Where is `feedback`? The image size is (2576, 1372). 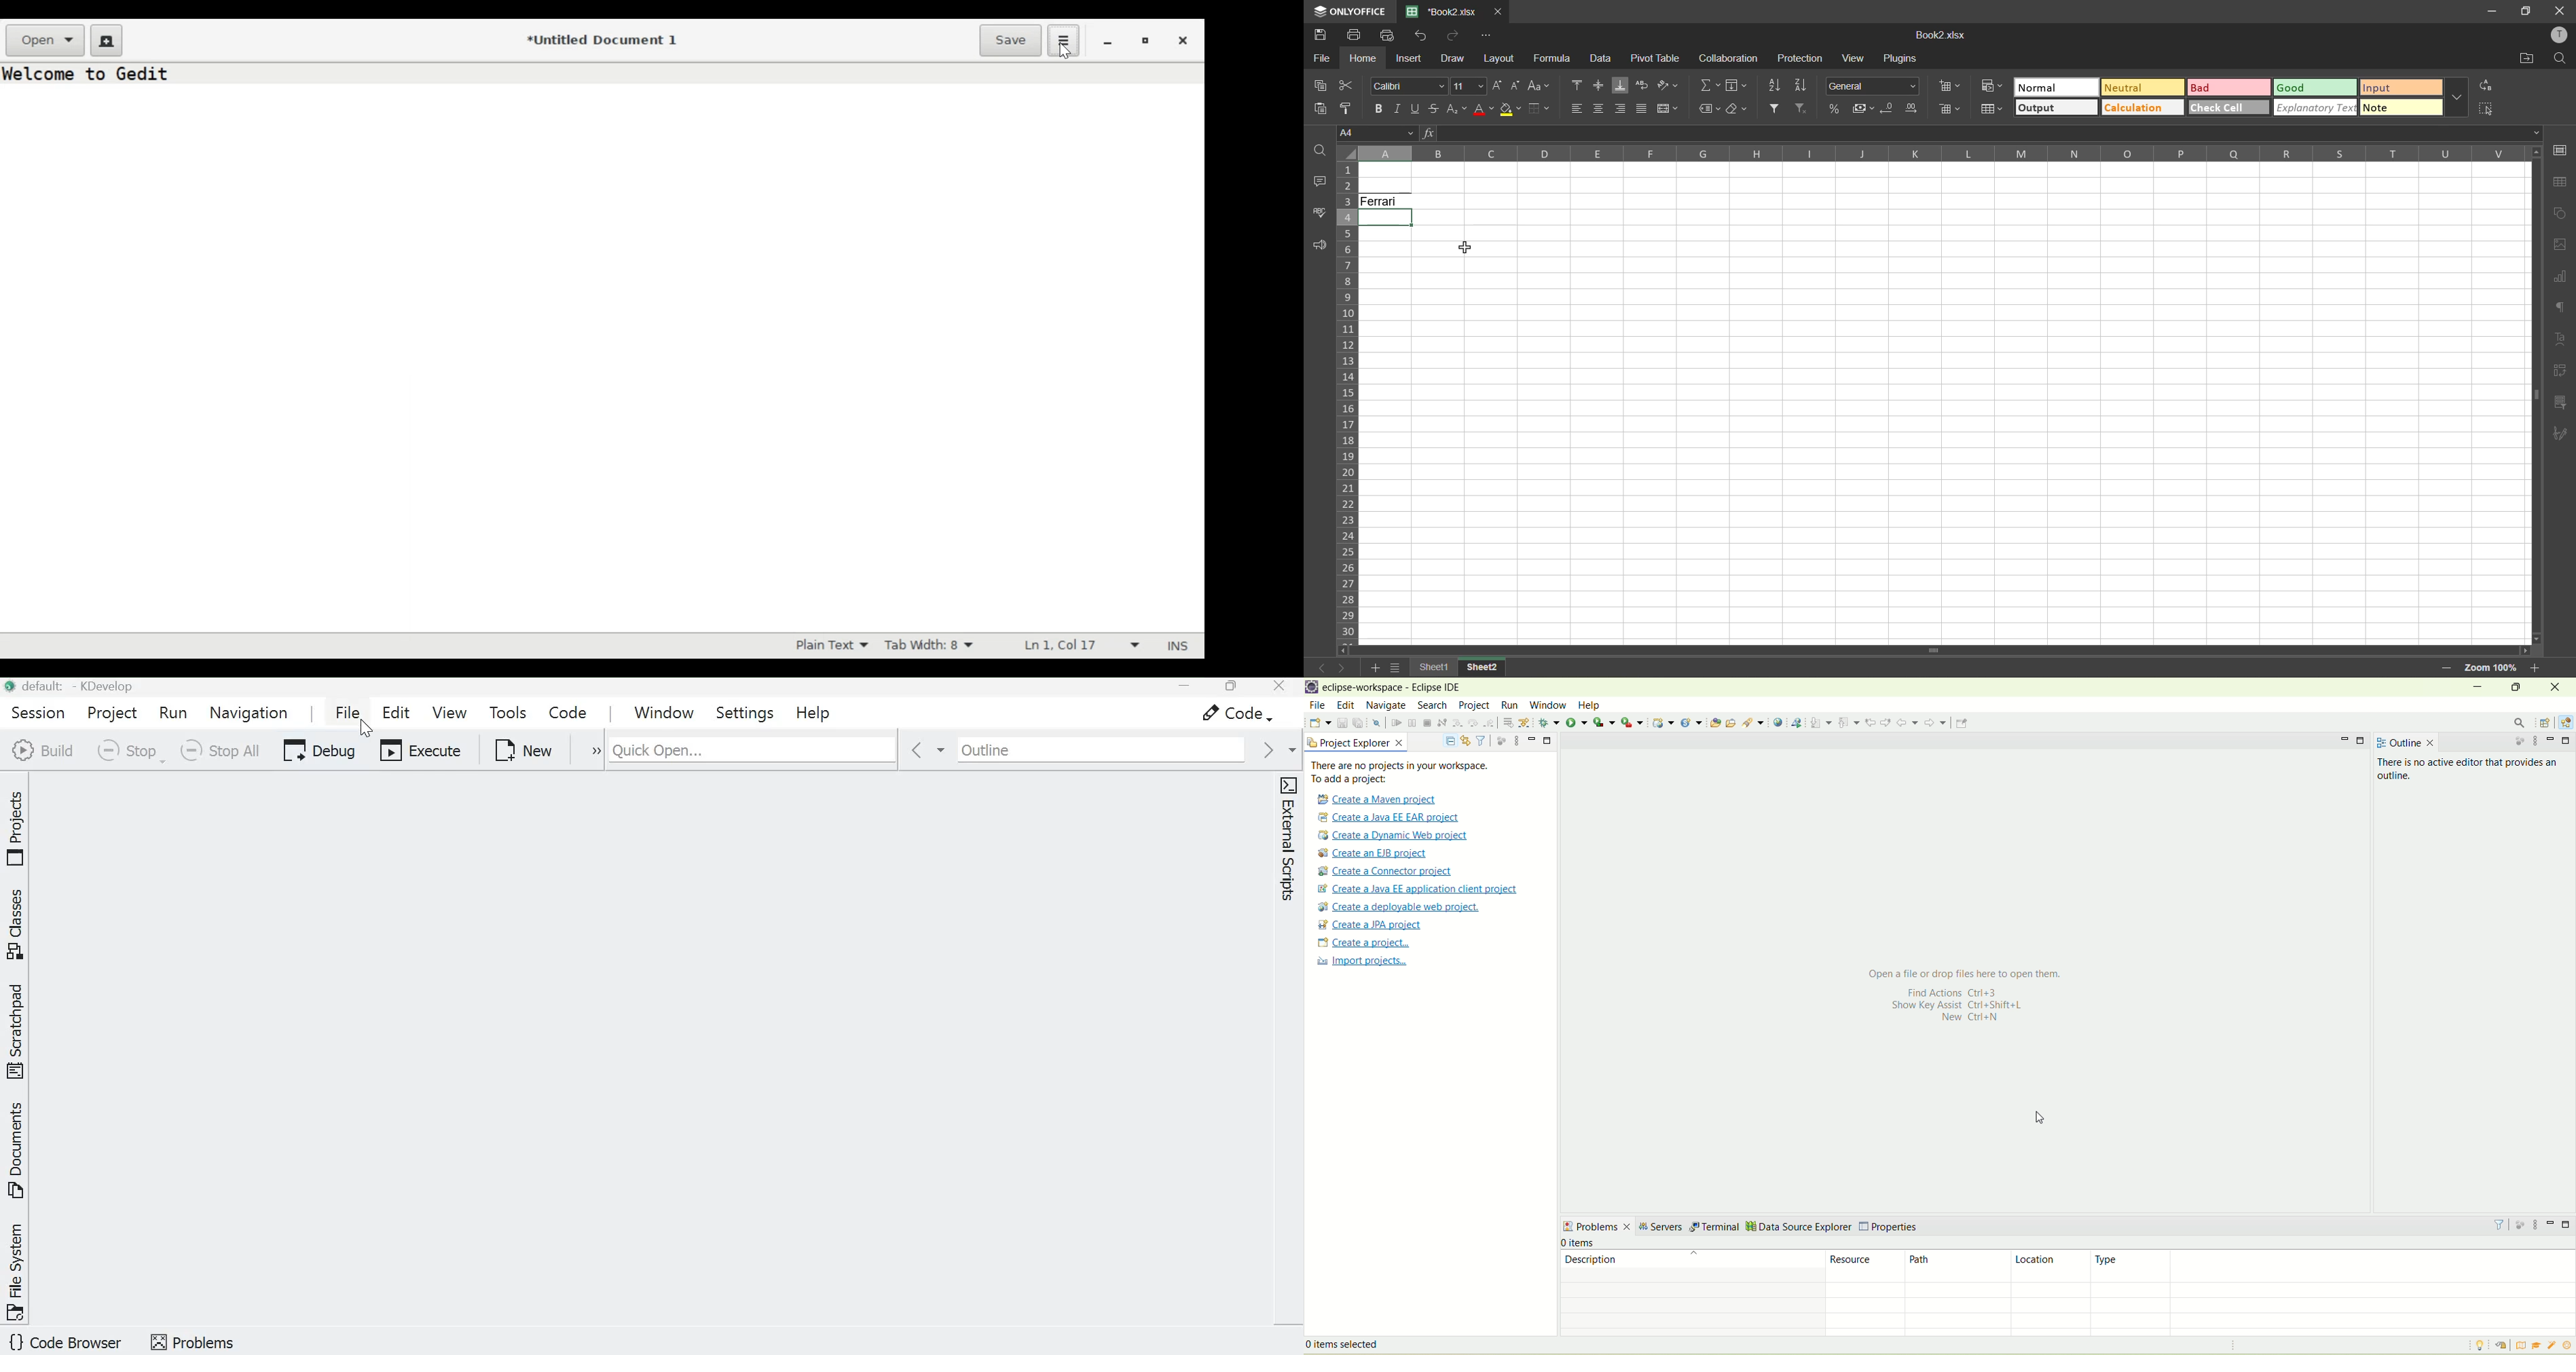 feedback is located at coordinates (1321, 245).